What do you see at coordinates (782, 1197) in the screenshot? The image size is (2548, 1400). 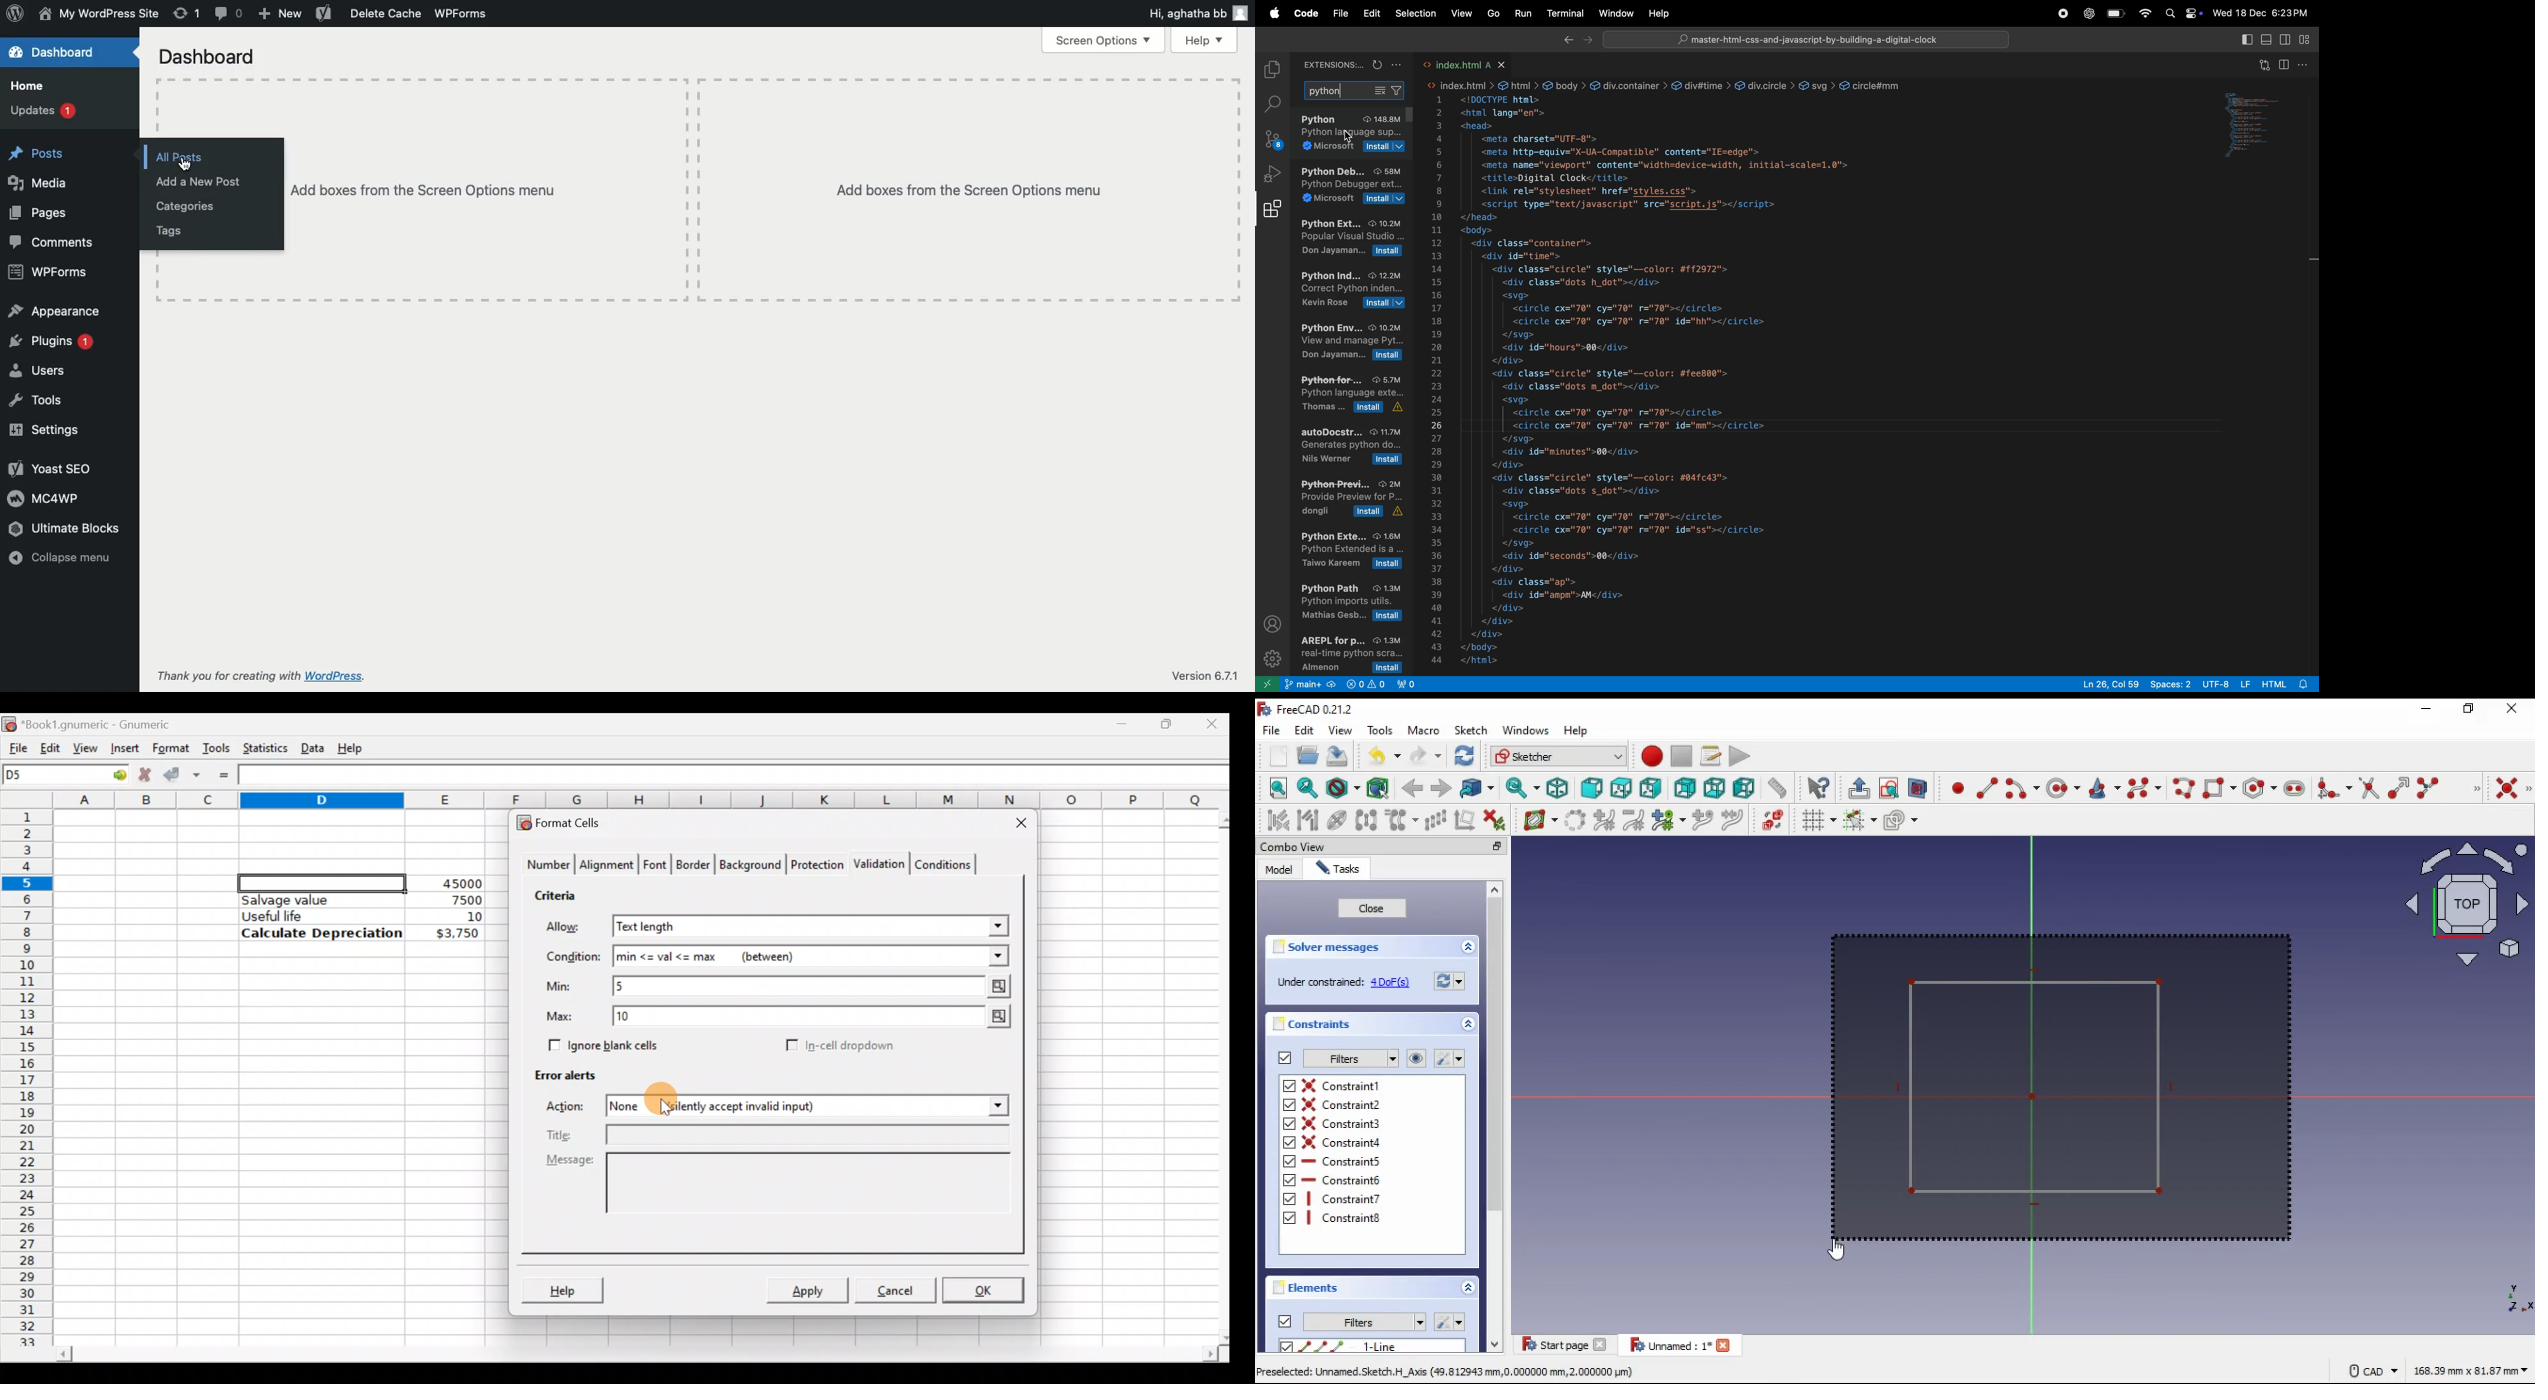 I see `Message` at bounding box center [782, 1197].